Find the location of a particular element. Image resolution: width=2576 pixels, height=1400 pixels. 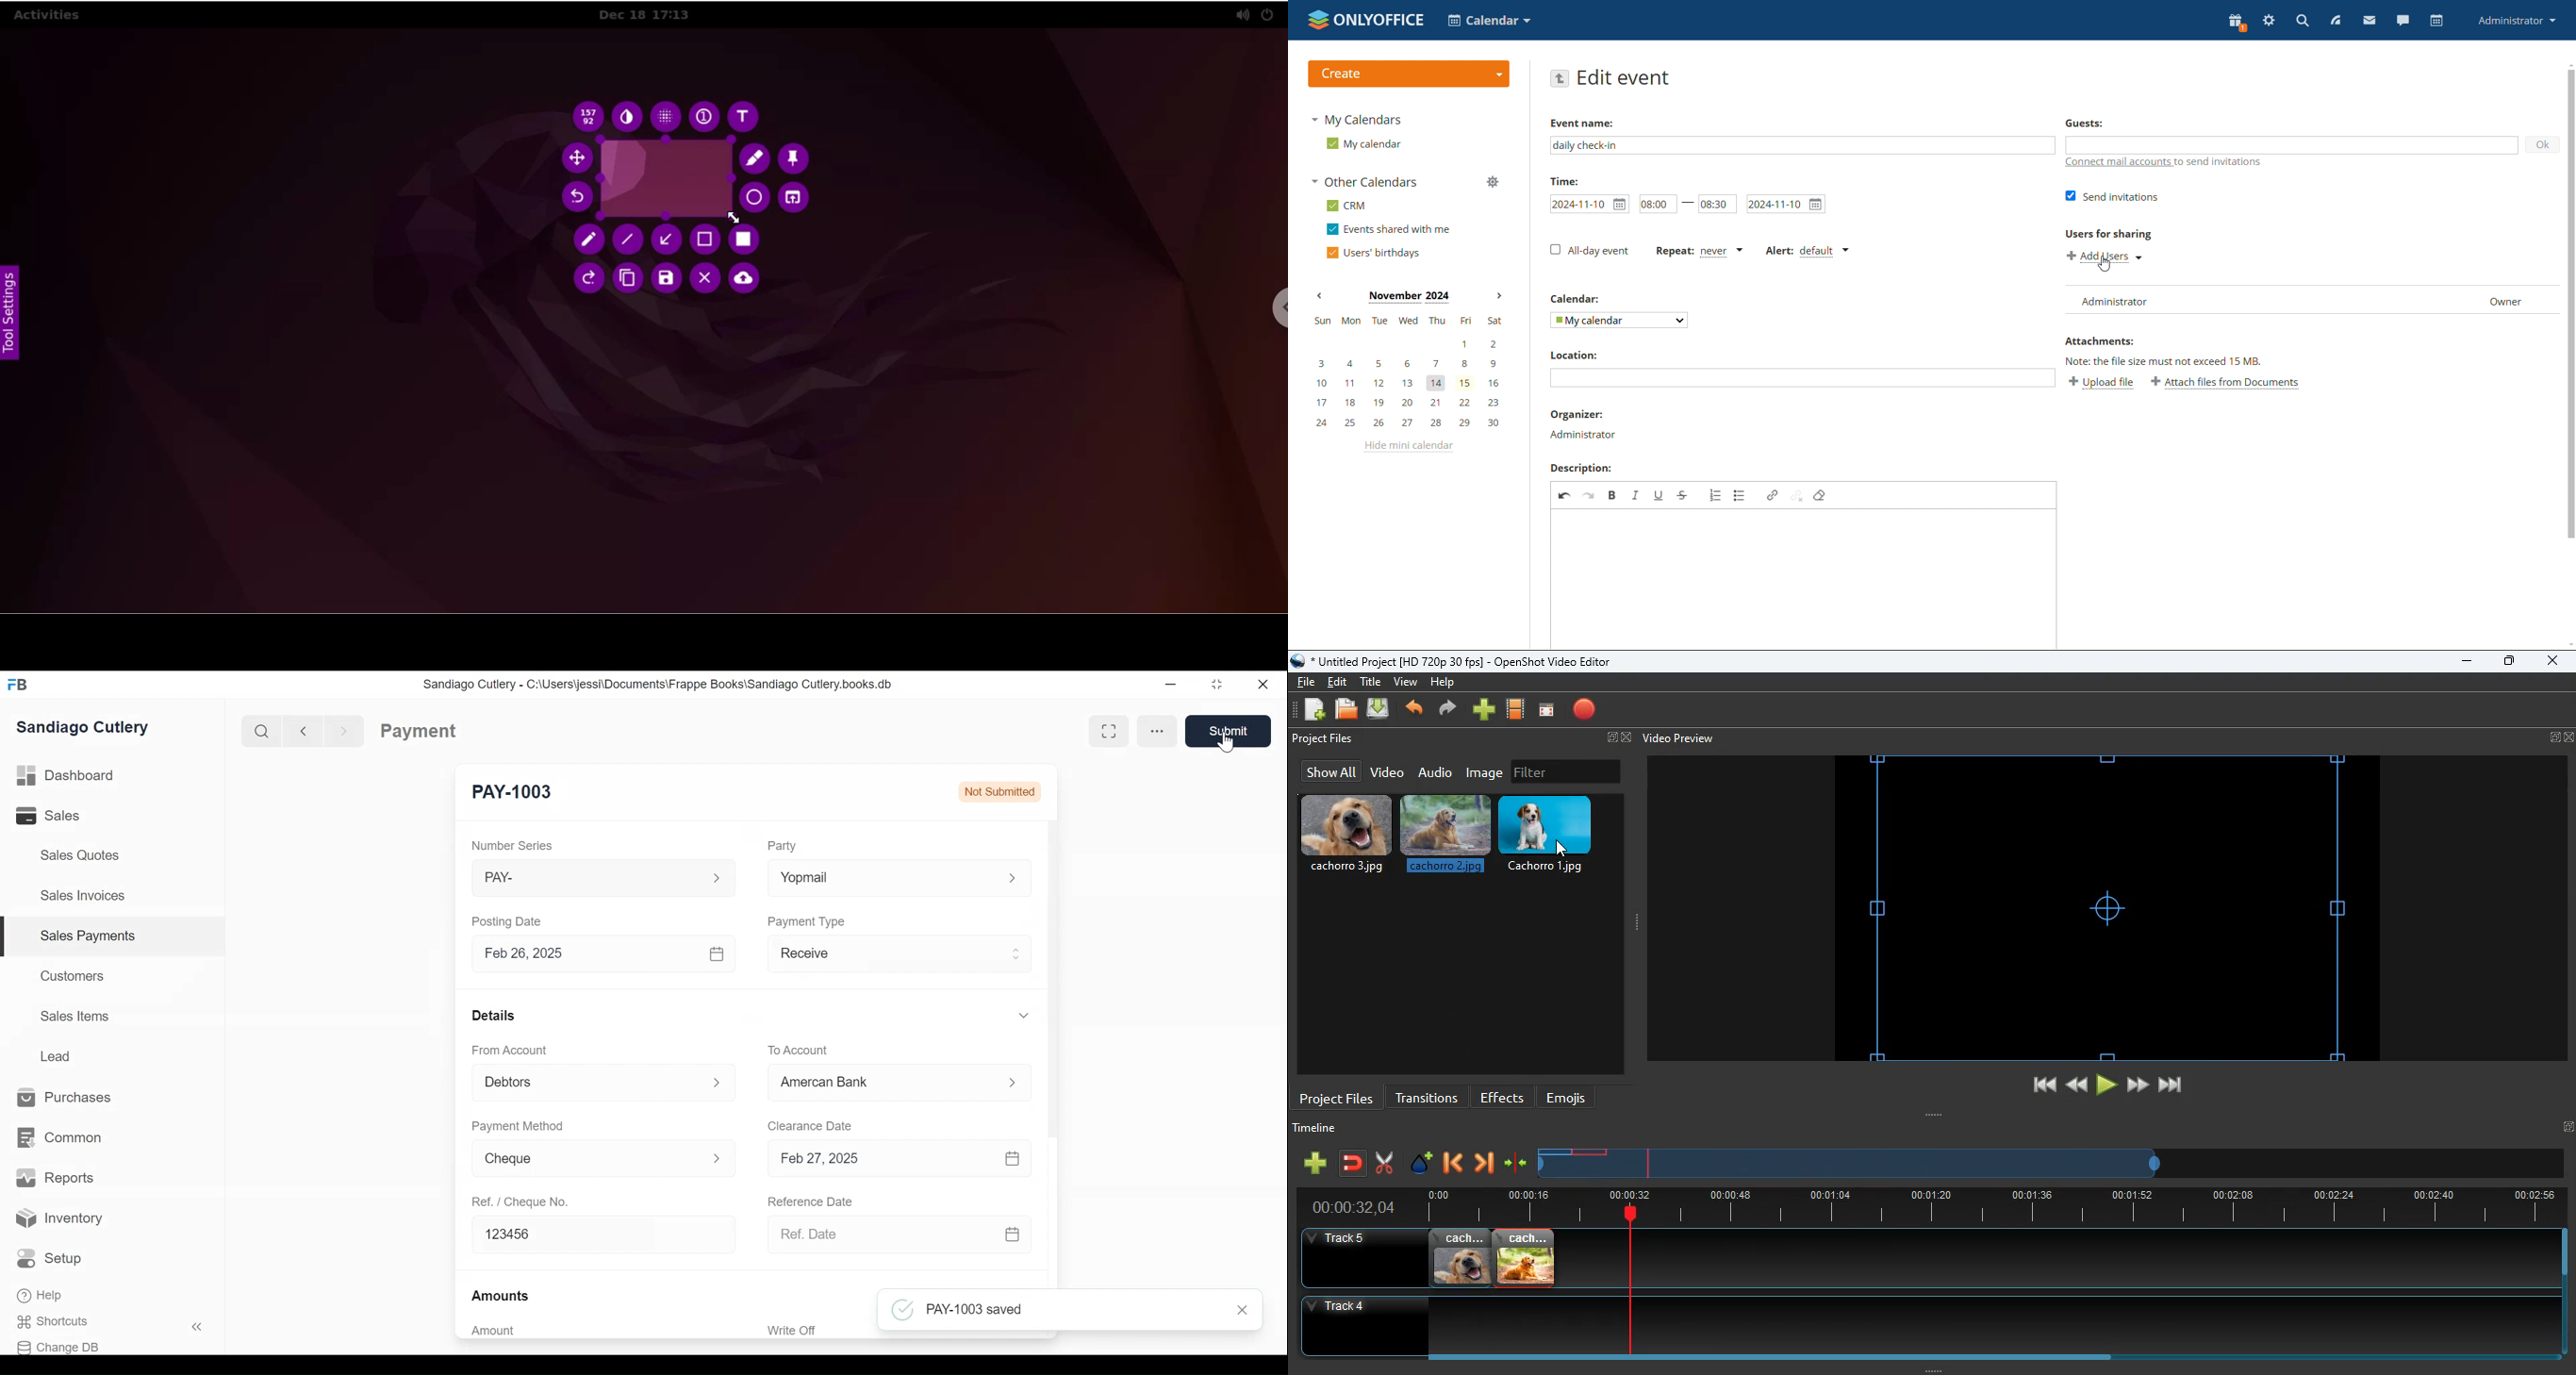

user for sharing: is located at coordinates (2129, 233).